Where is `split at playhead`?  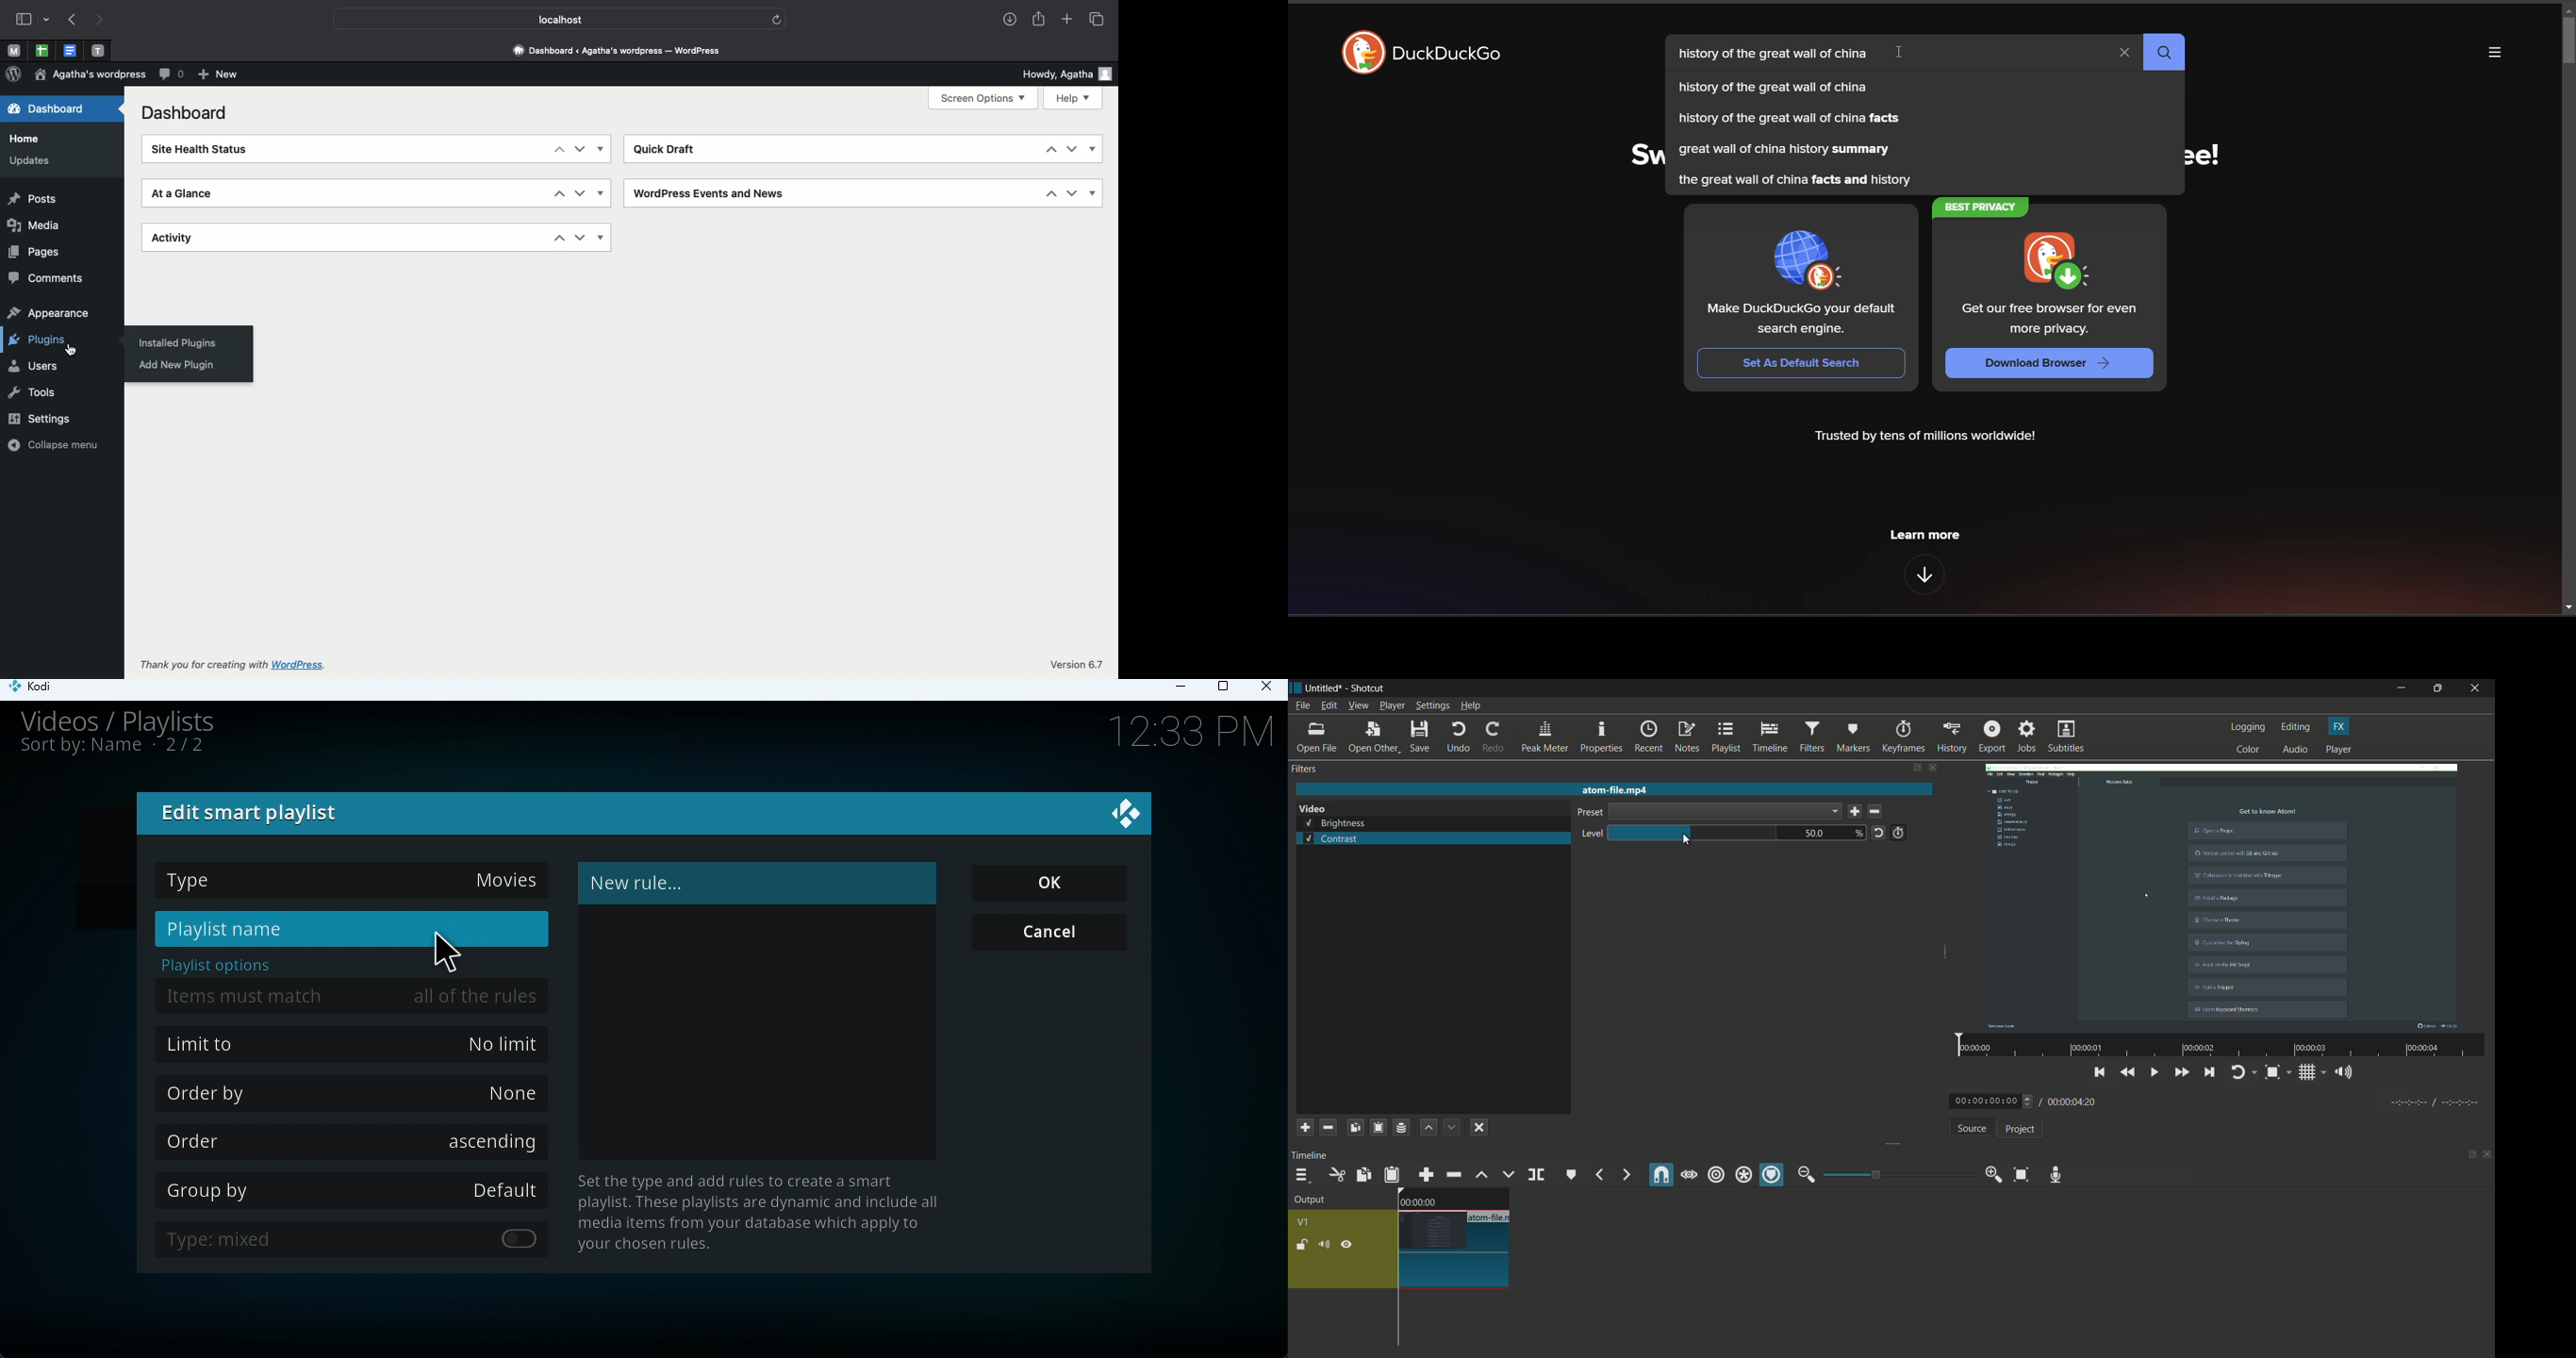
split at playhead is located at coordinates (1538, 1176).